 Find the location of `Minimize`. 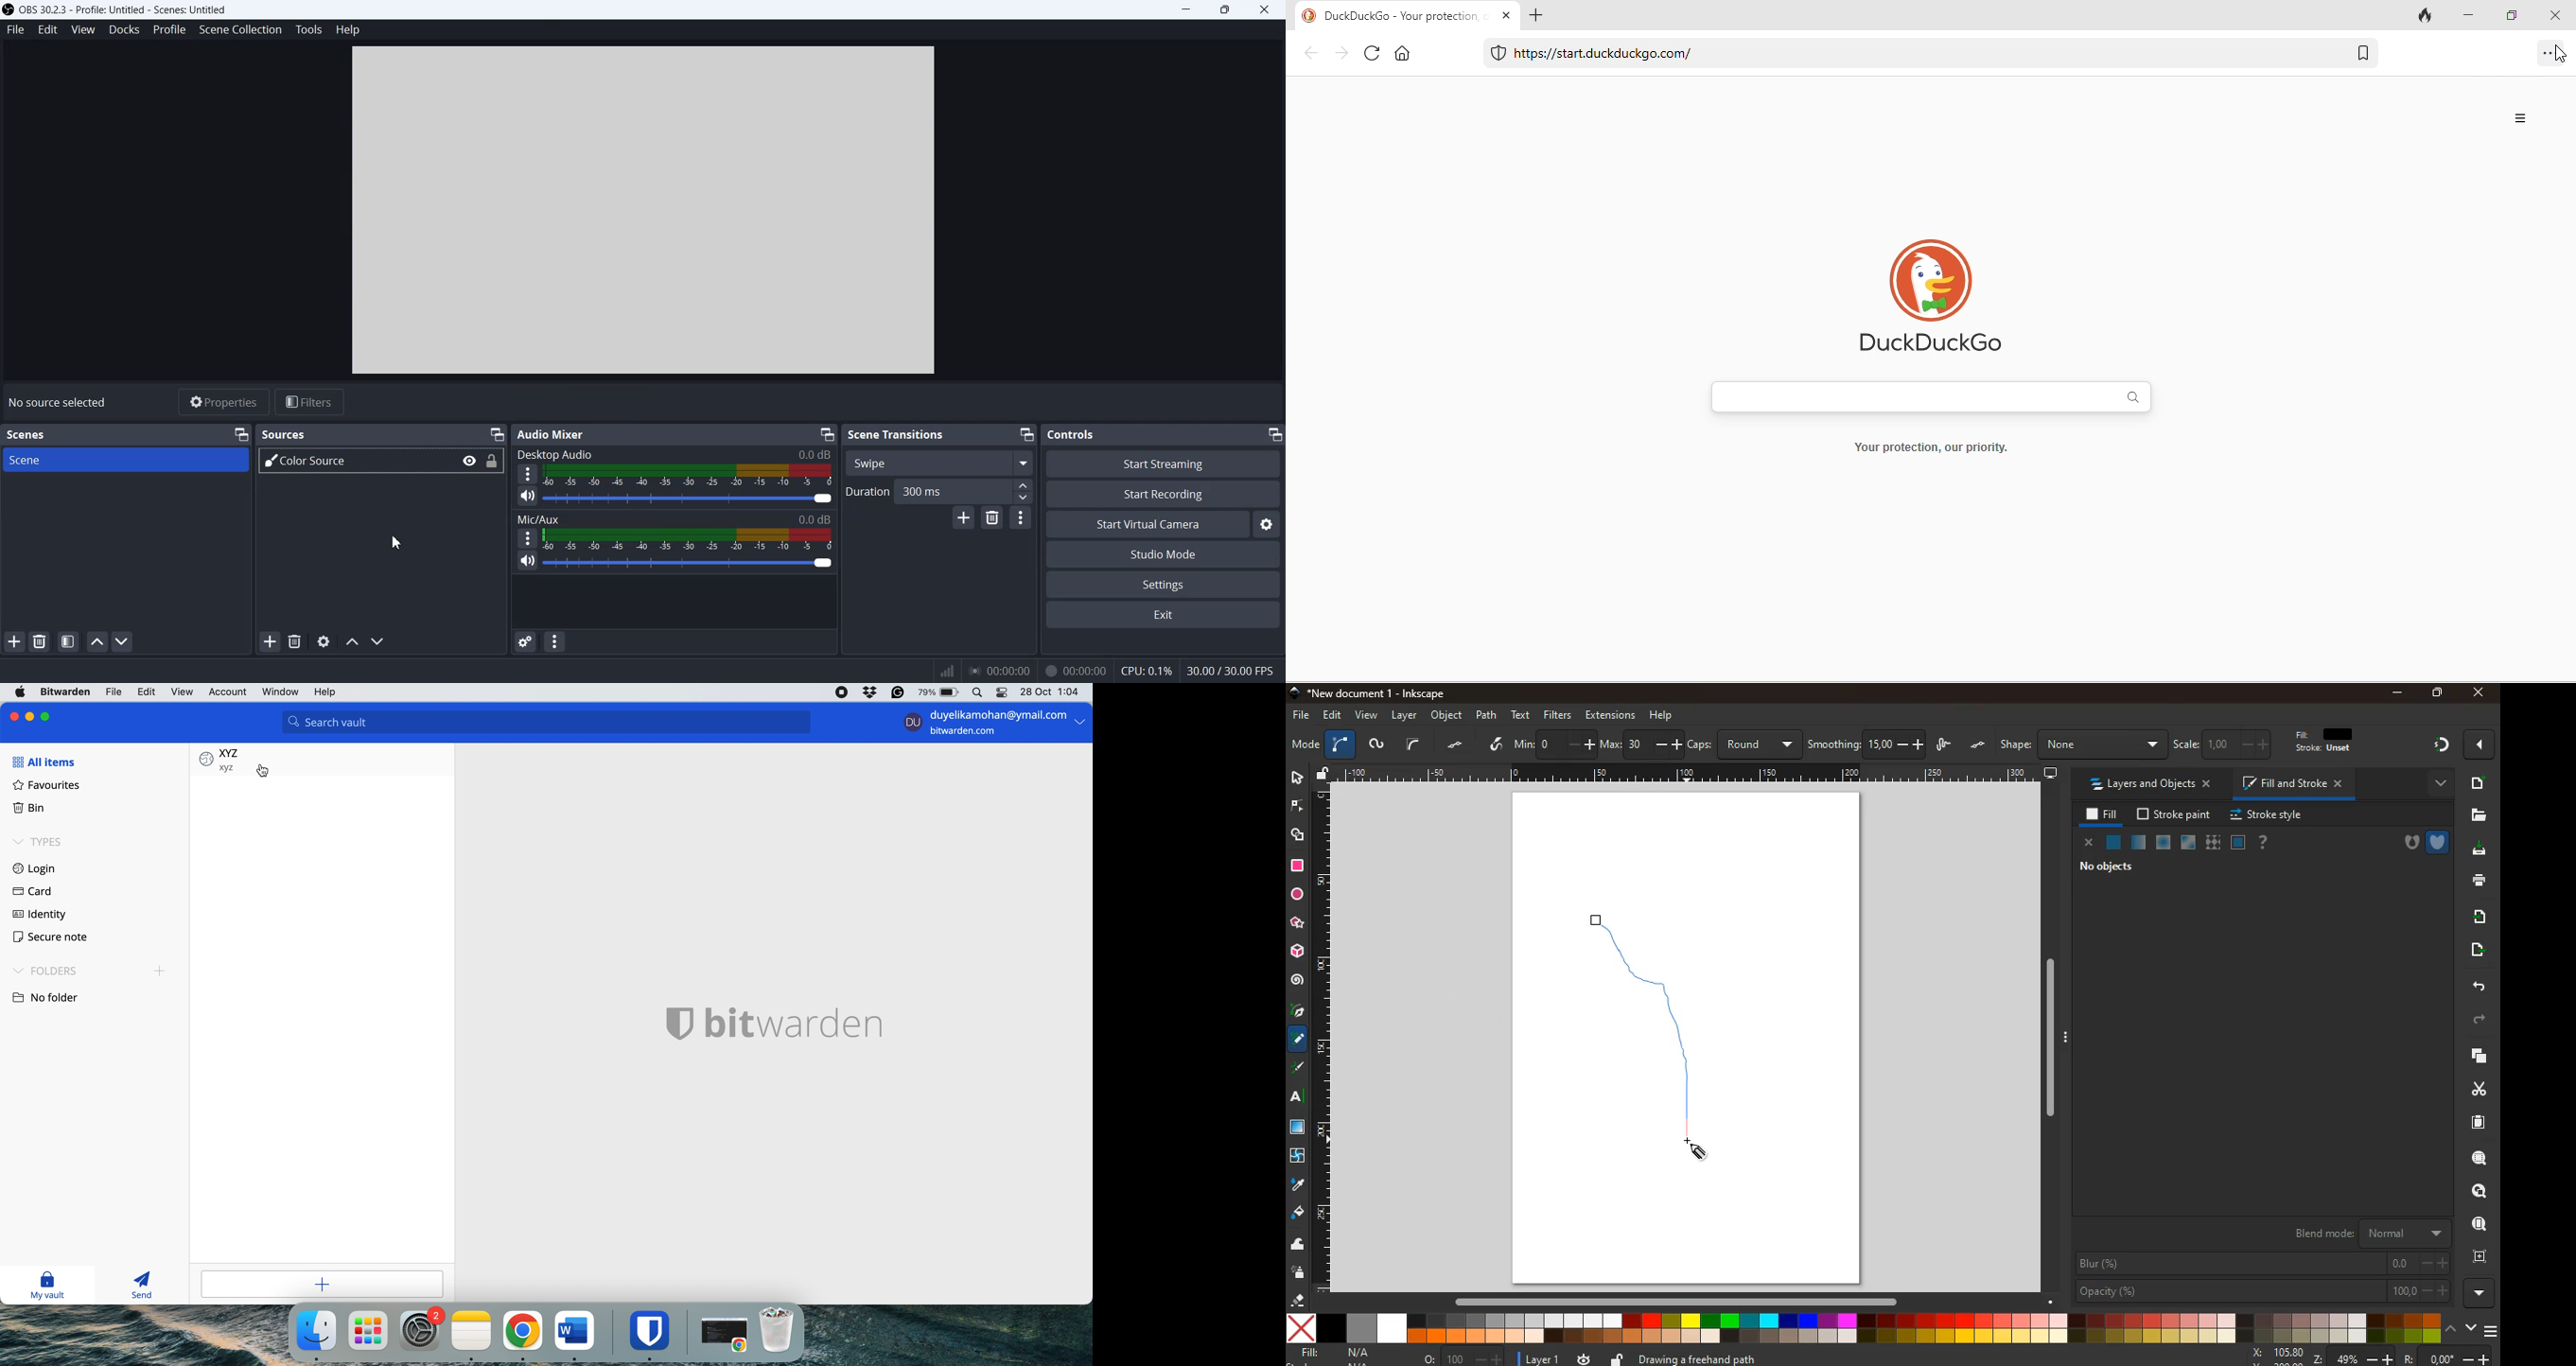

Minimize is located at coordinates (826, 433).